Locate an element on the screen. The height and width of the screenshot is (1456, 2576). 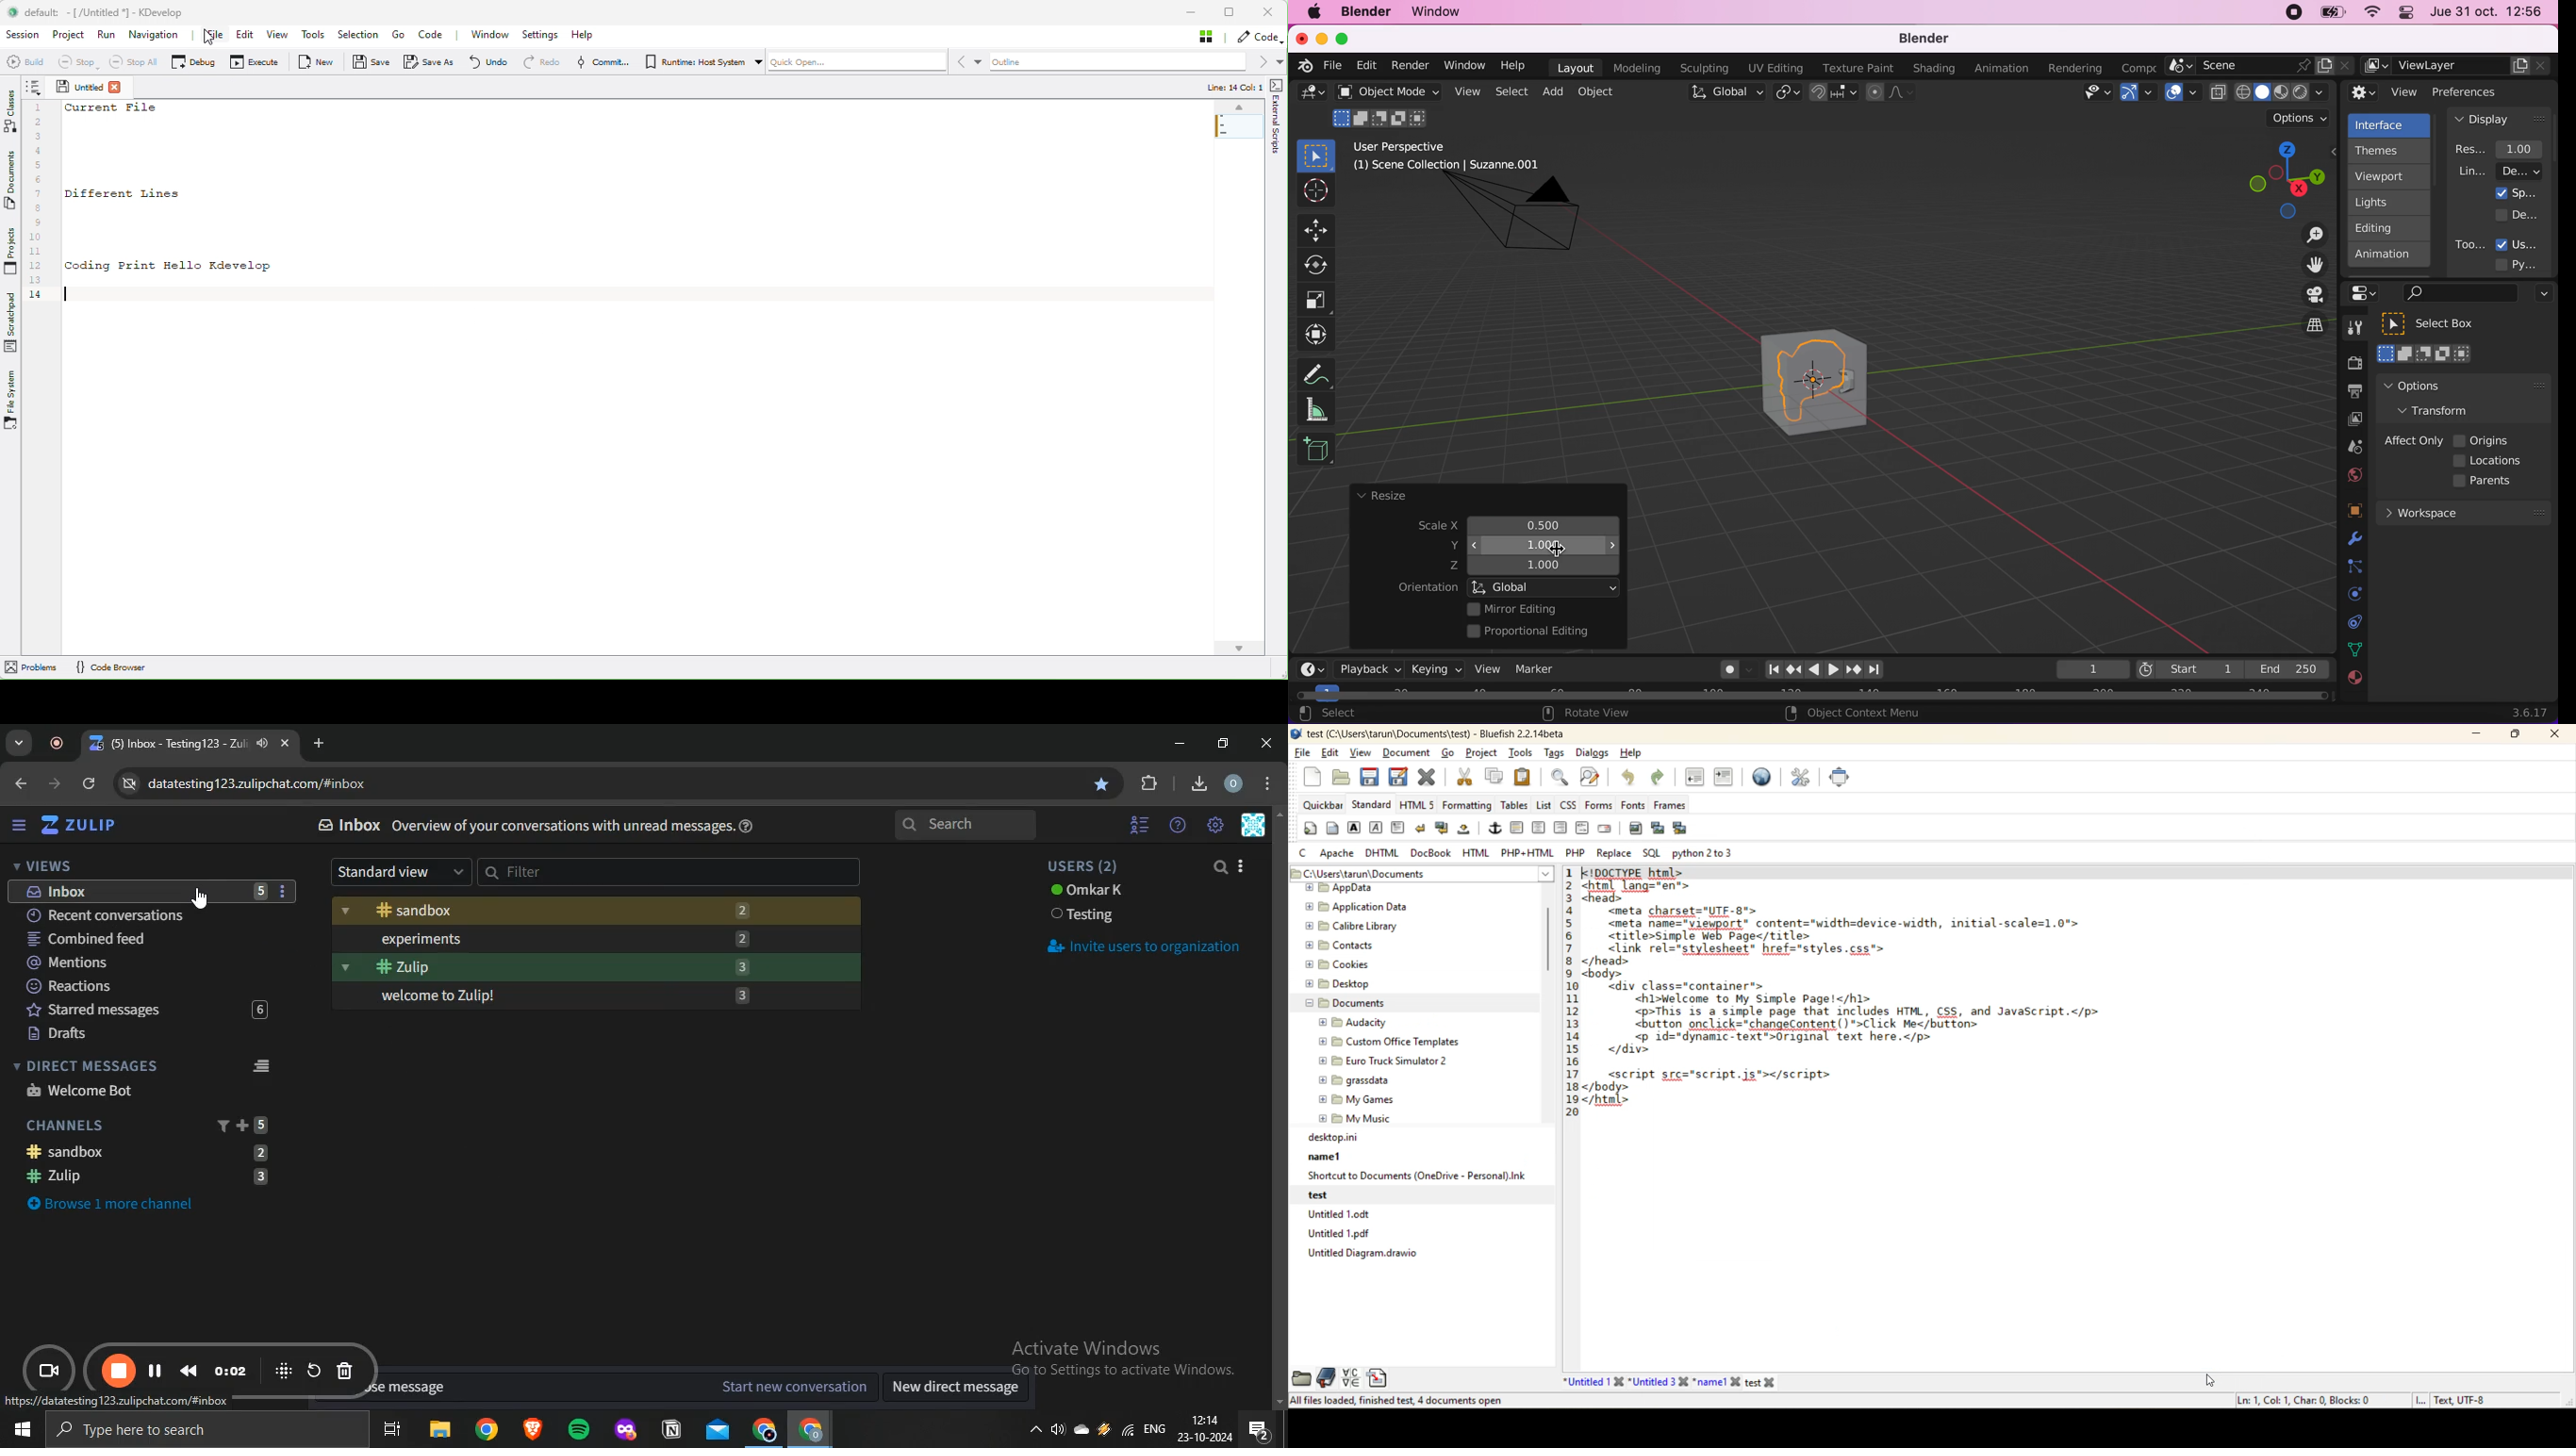
switch the current view is located at coordinates (2304, 334).